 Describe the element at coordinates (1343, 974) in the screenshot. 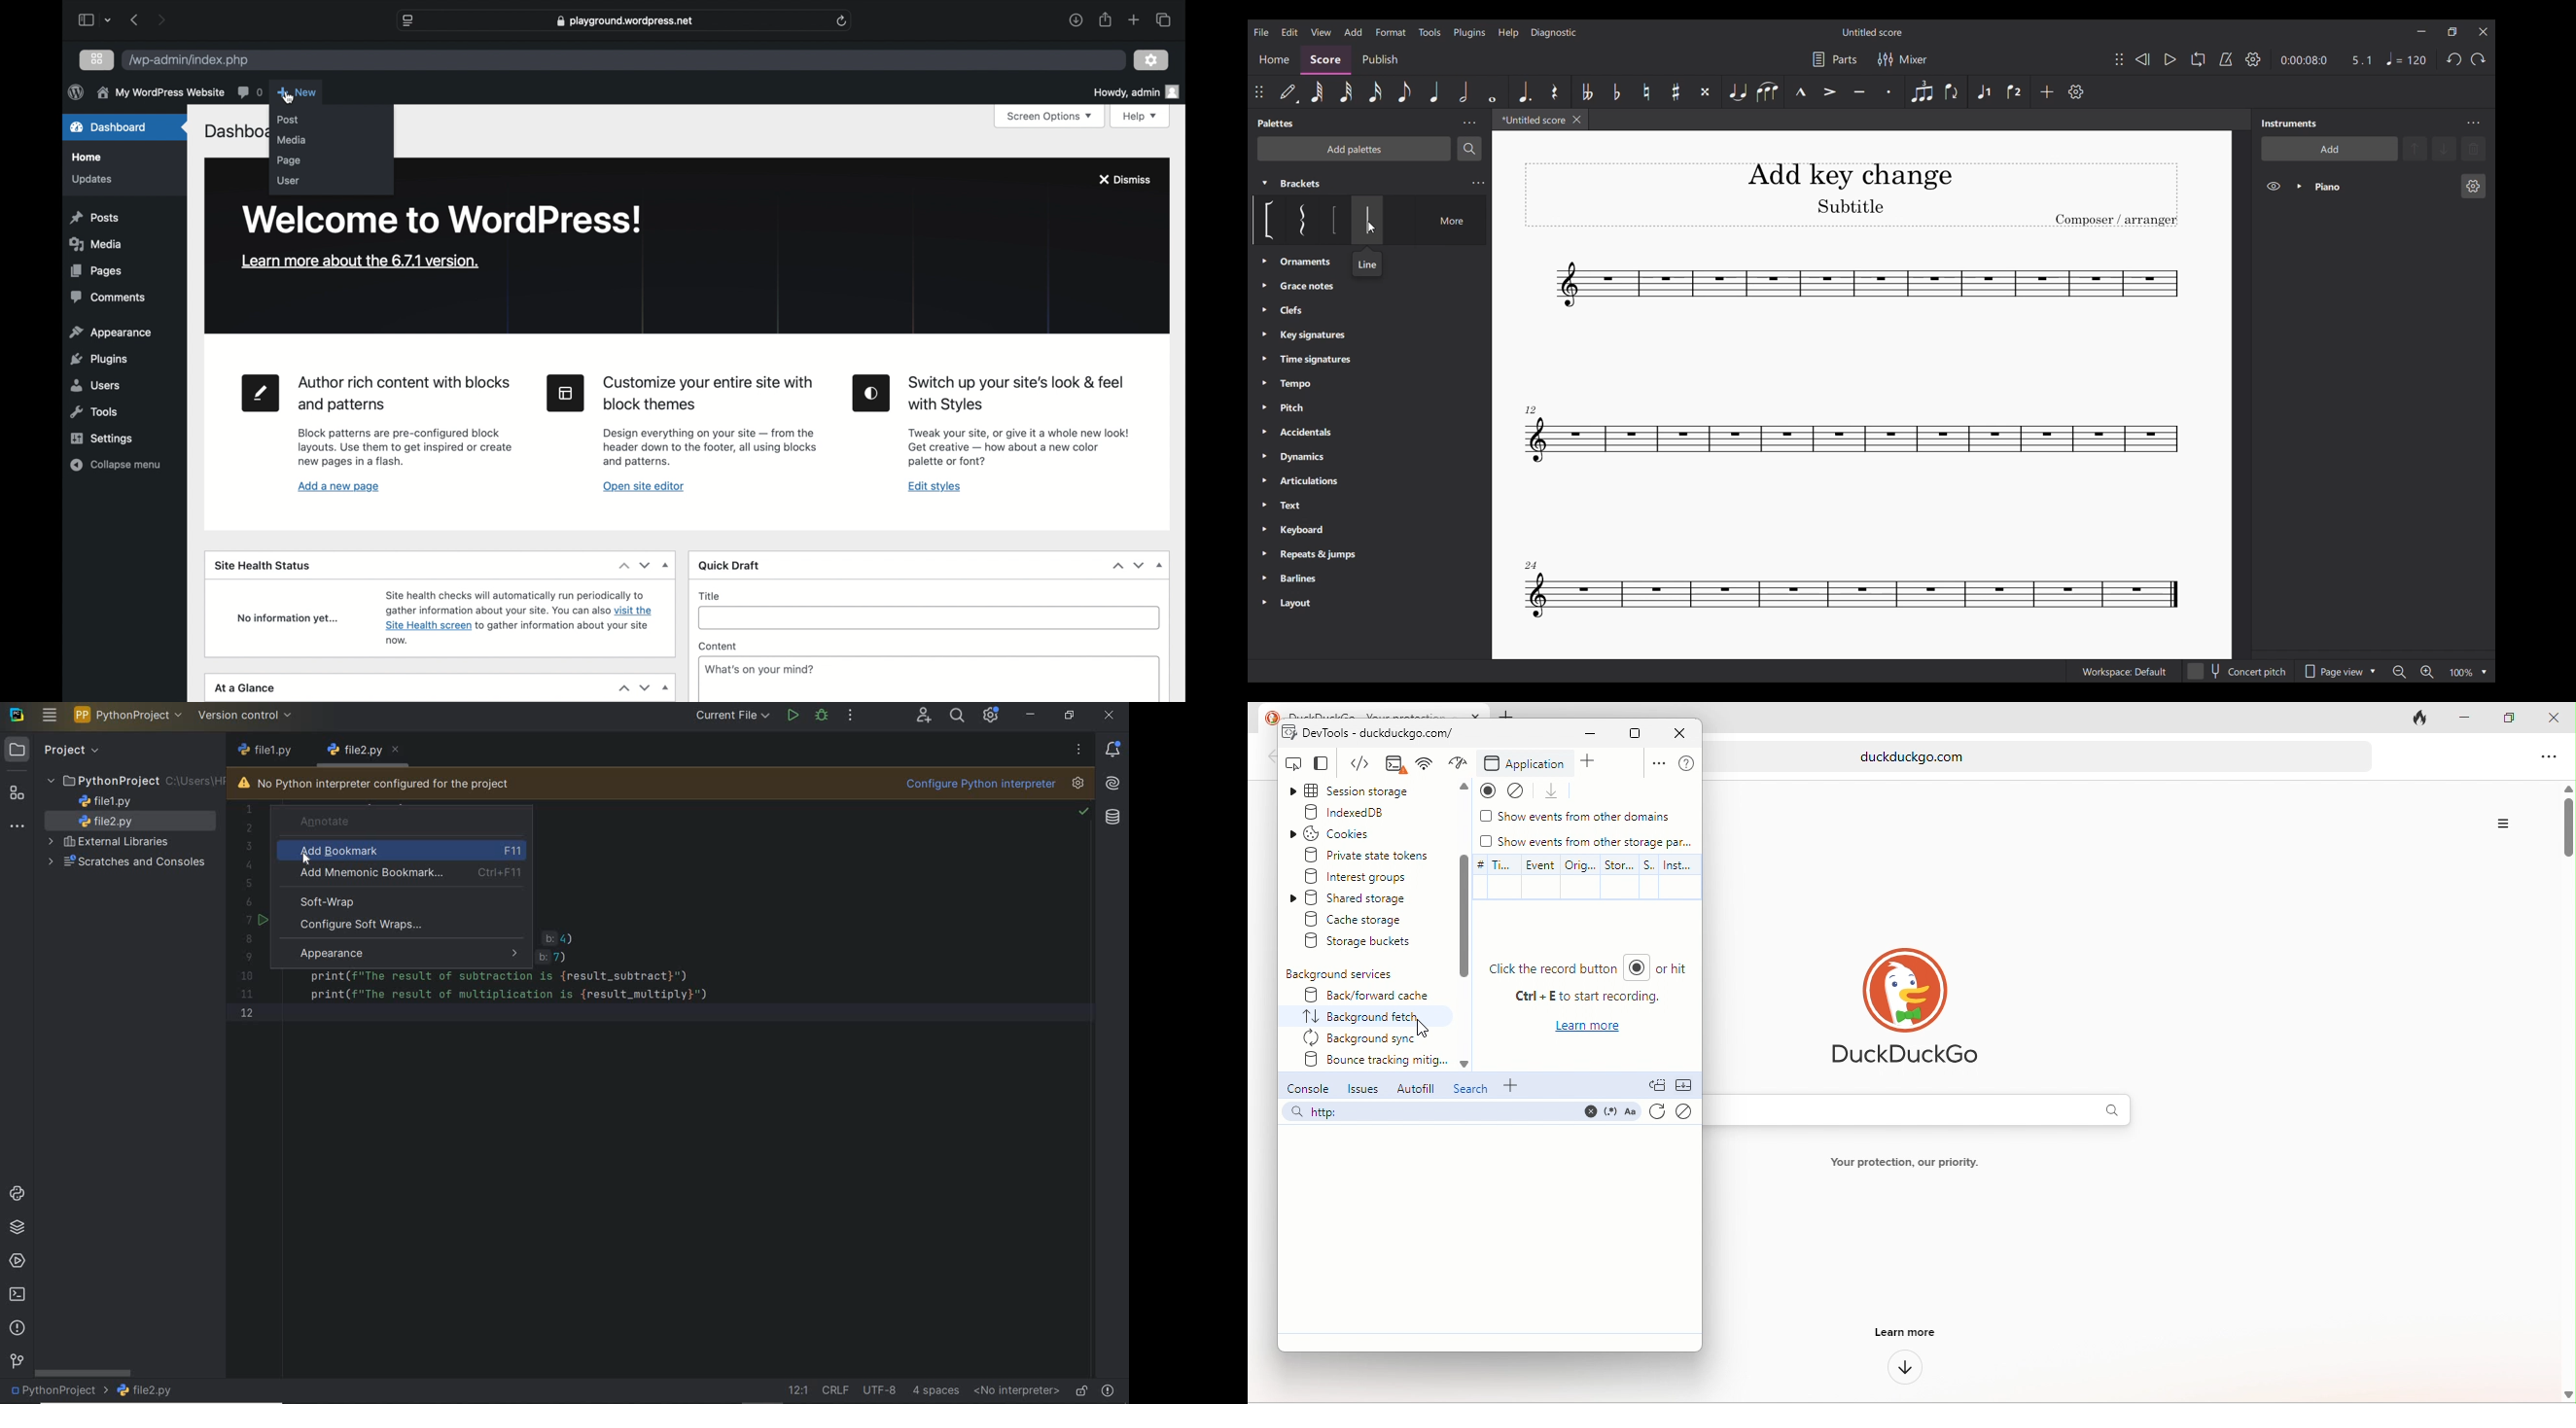

I see `background services` at that location.